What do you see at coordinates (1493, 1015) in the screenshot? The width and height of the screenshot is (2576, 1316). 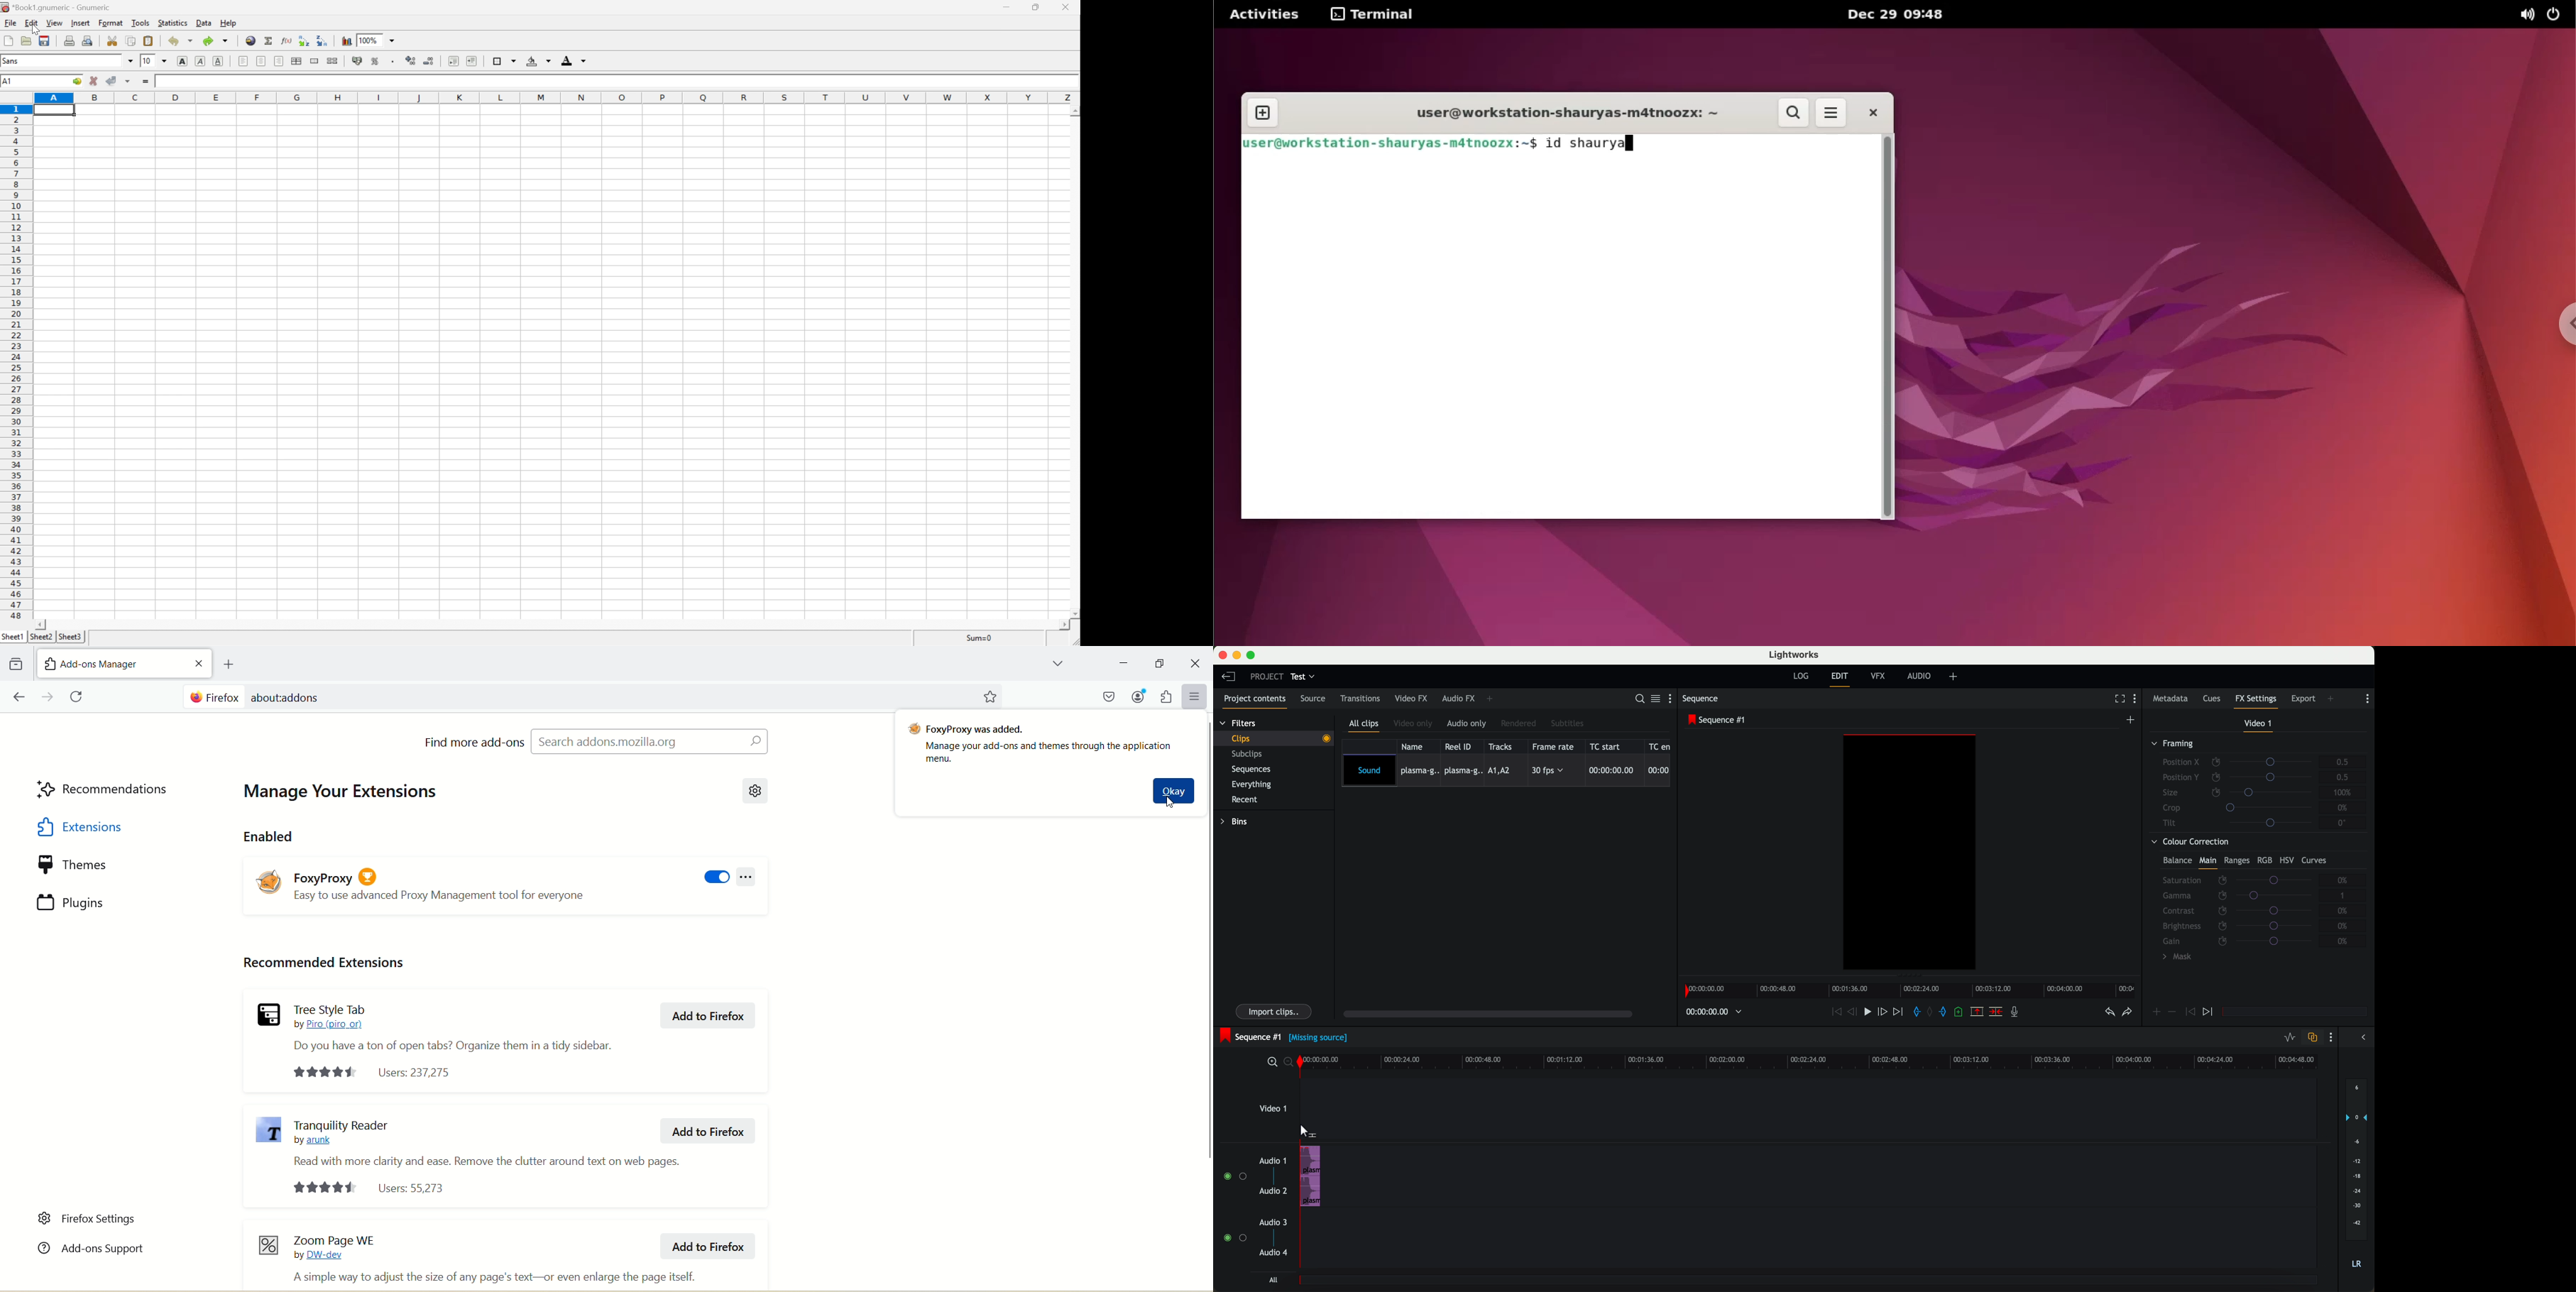 I see `scroll bar` at bounding box center [1493, 1015].